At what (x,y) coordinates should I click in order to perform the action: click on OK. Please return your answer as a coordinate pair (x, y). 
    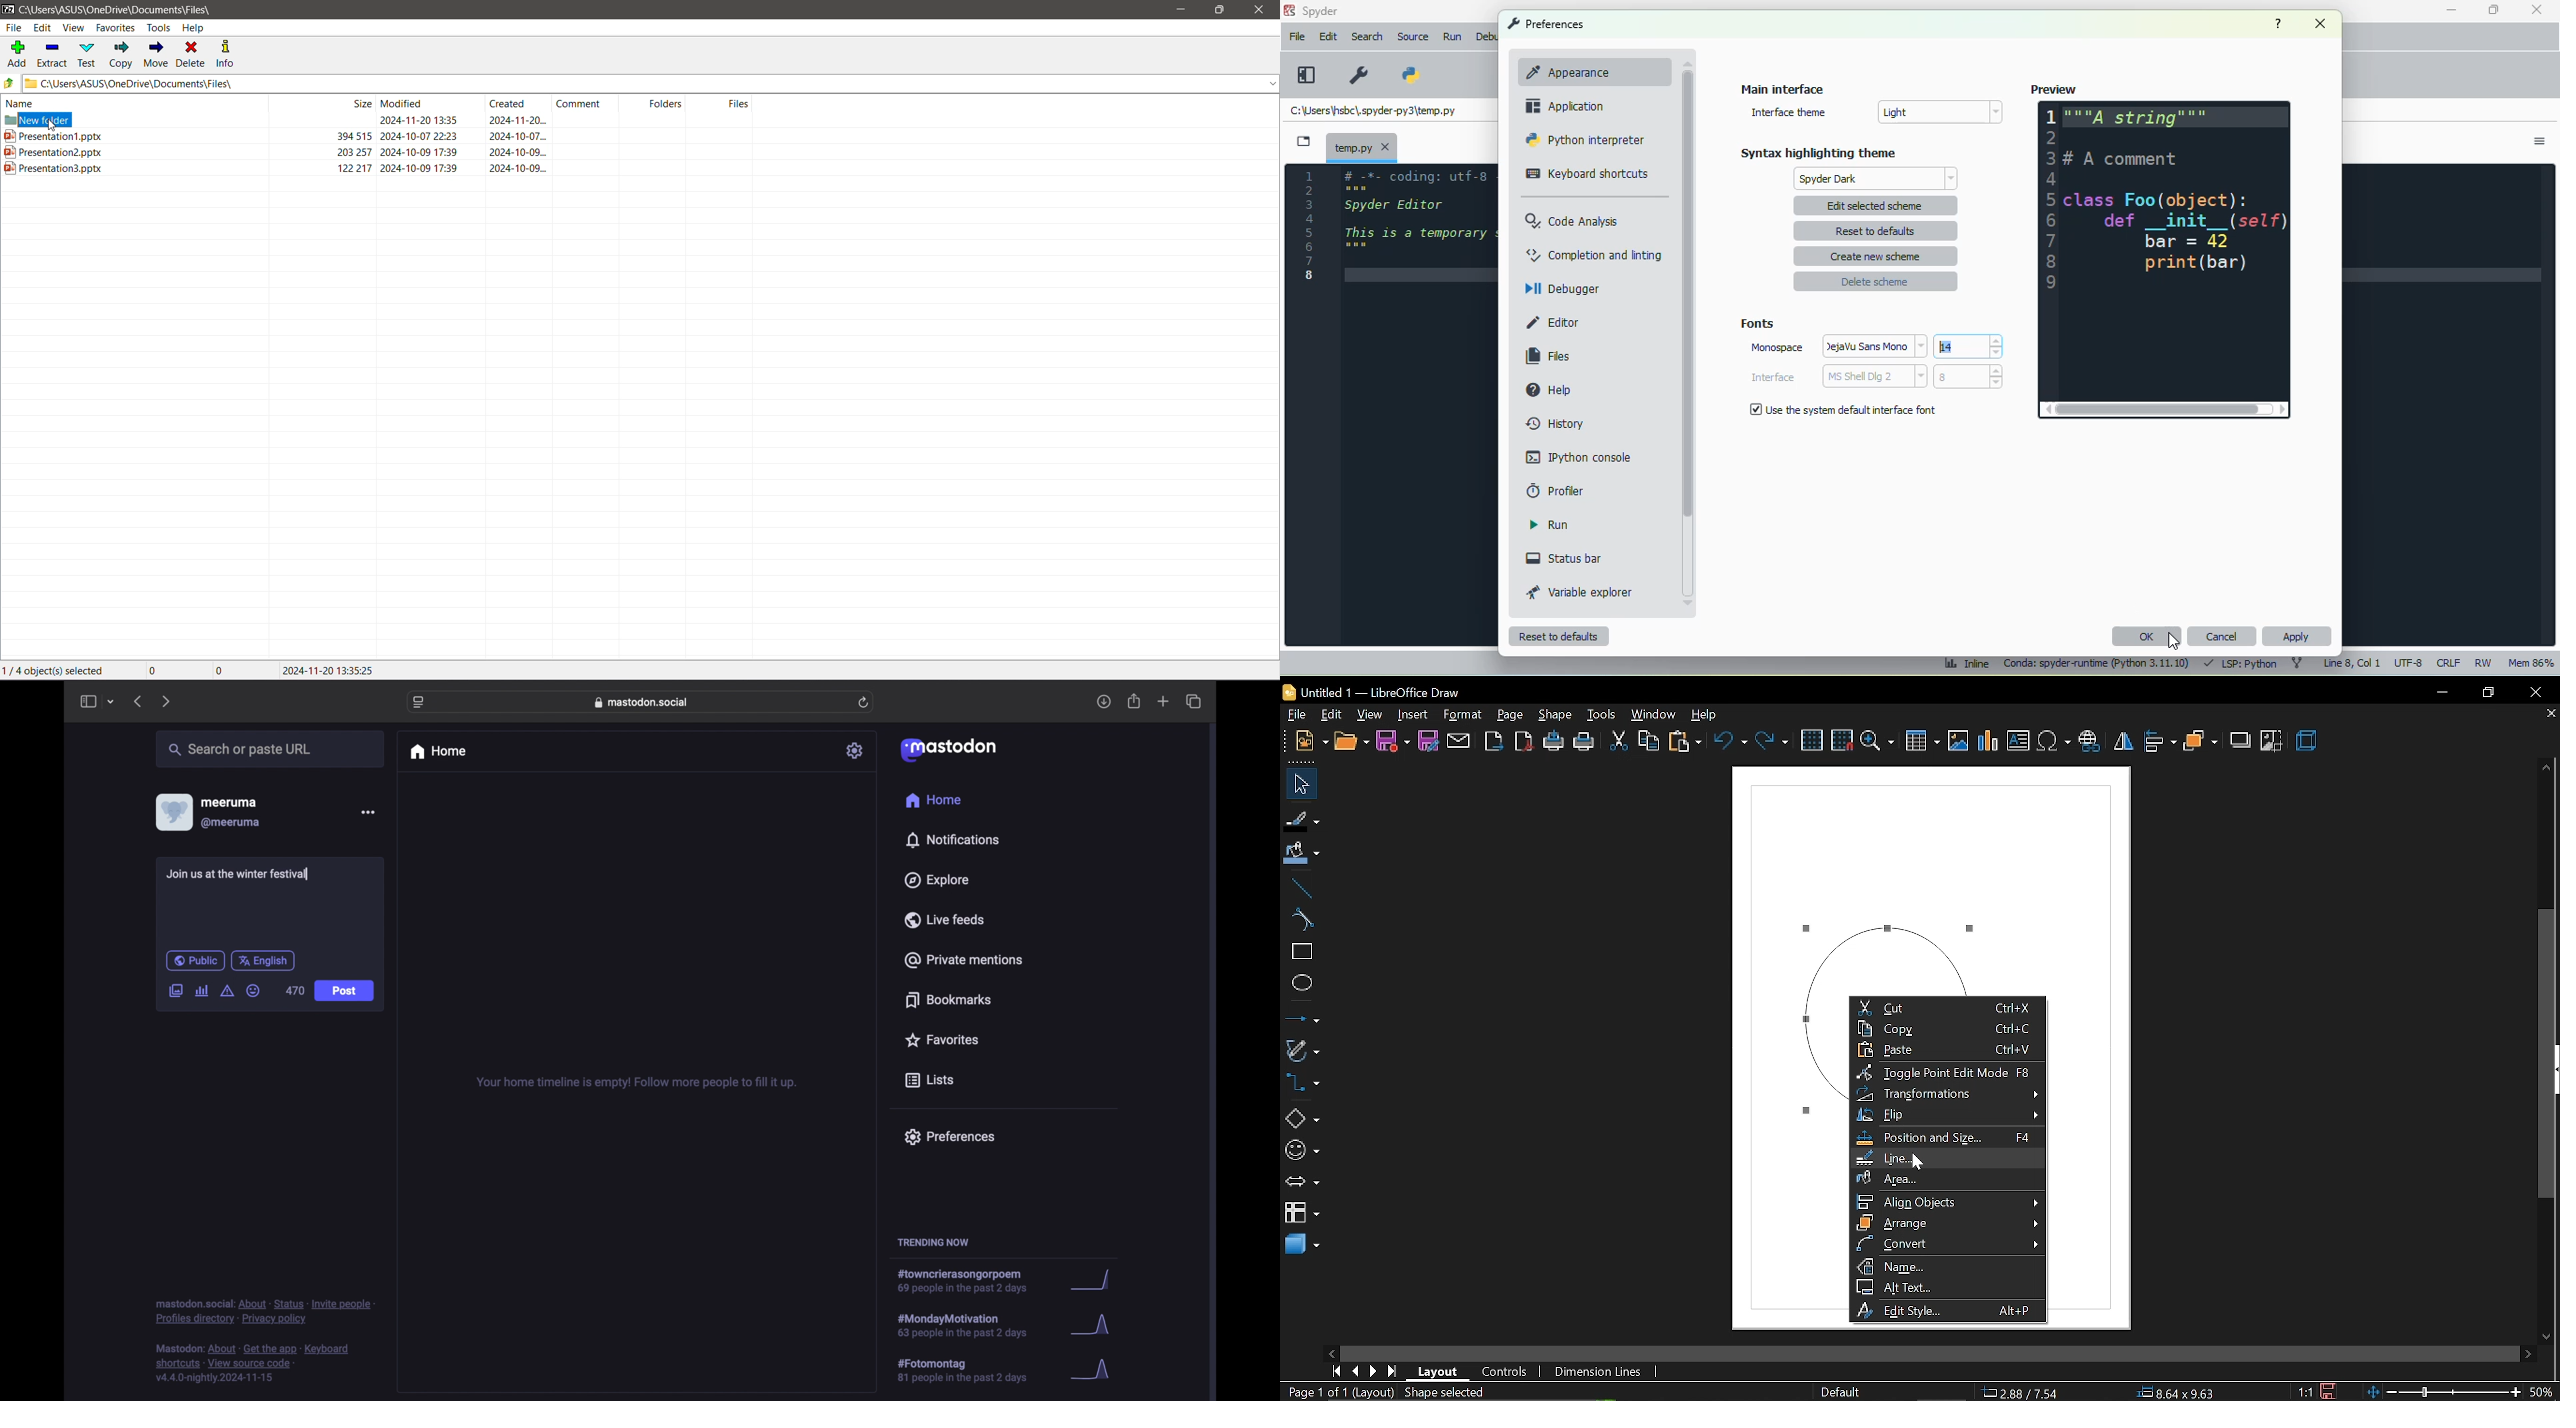
    Looking at the image, I should click on (2148, 636).